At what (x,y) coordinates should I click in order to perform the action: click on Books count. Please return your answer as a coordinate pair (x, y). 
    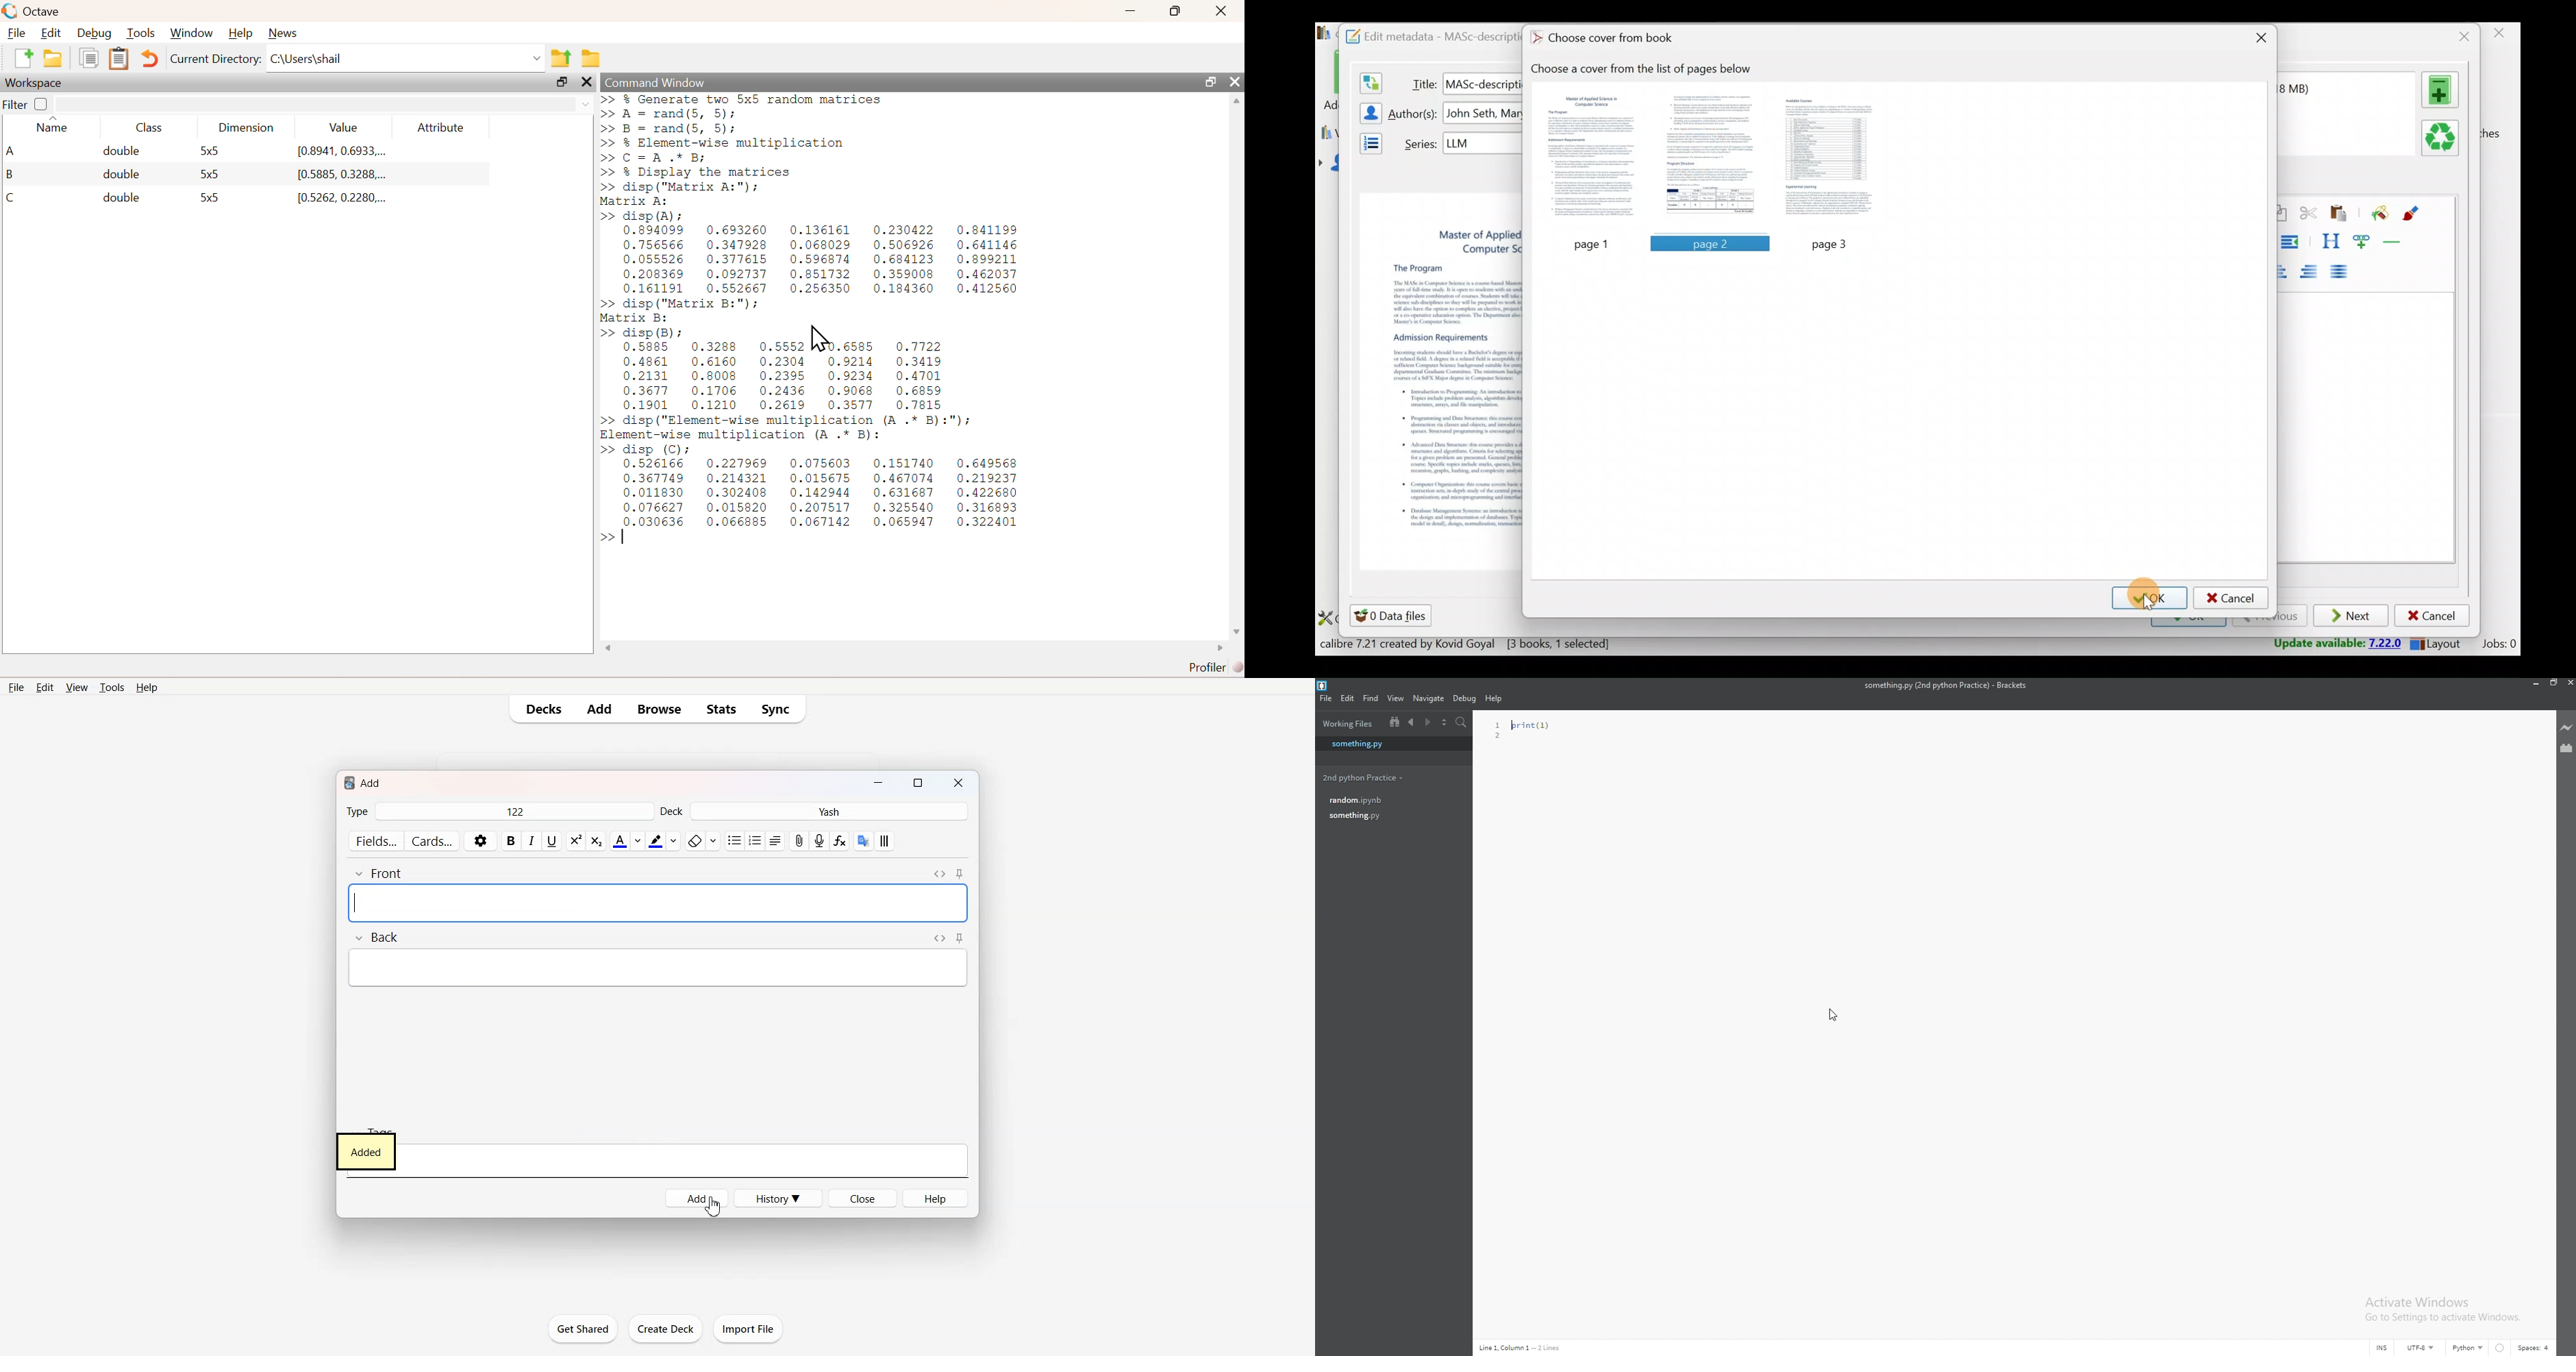
    Looking at the image, I should click on (1468, 646).